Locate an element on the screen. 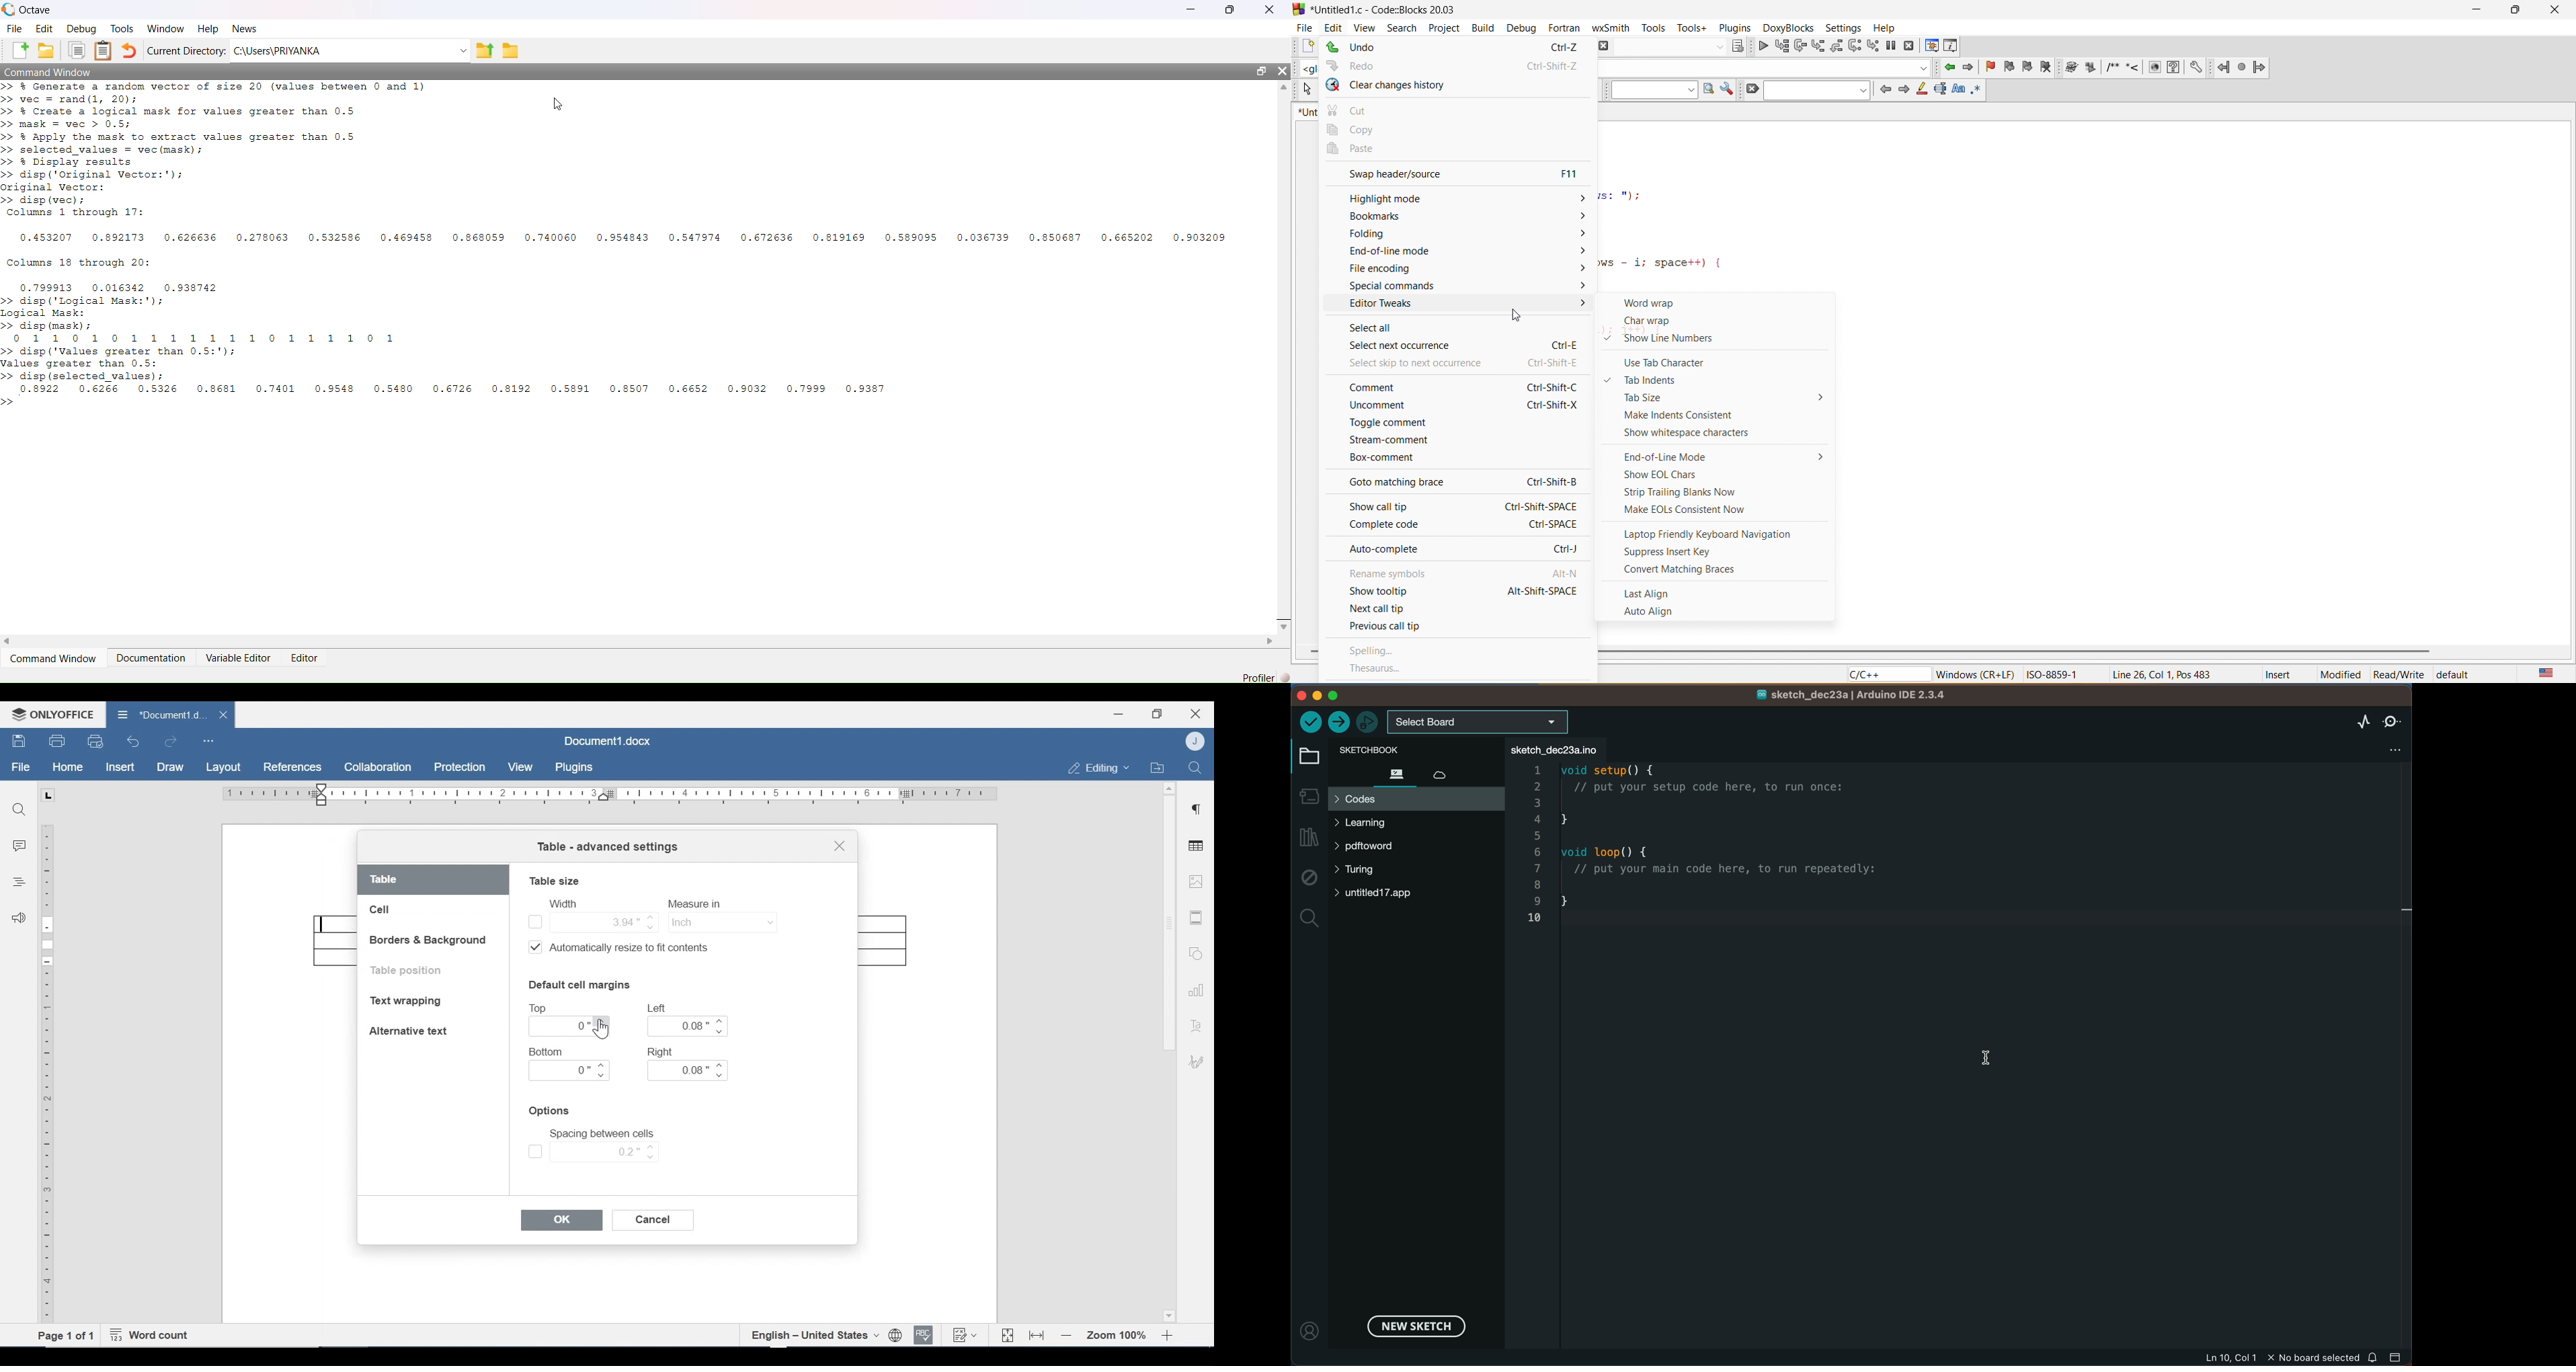  Ctrl-Shift-Z is located at coordinates (1549, 66).